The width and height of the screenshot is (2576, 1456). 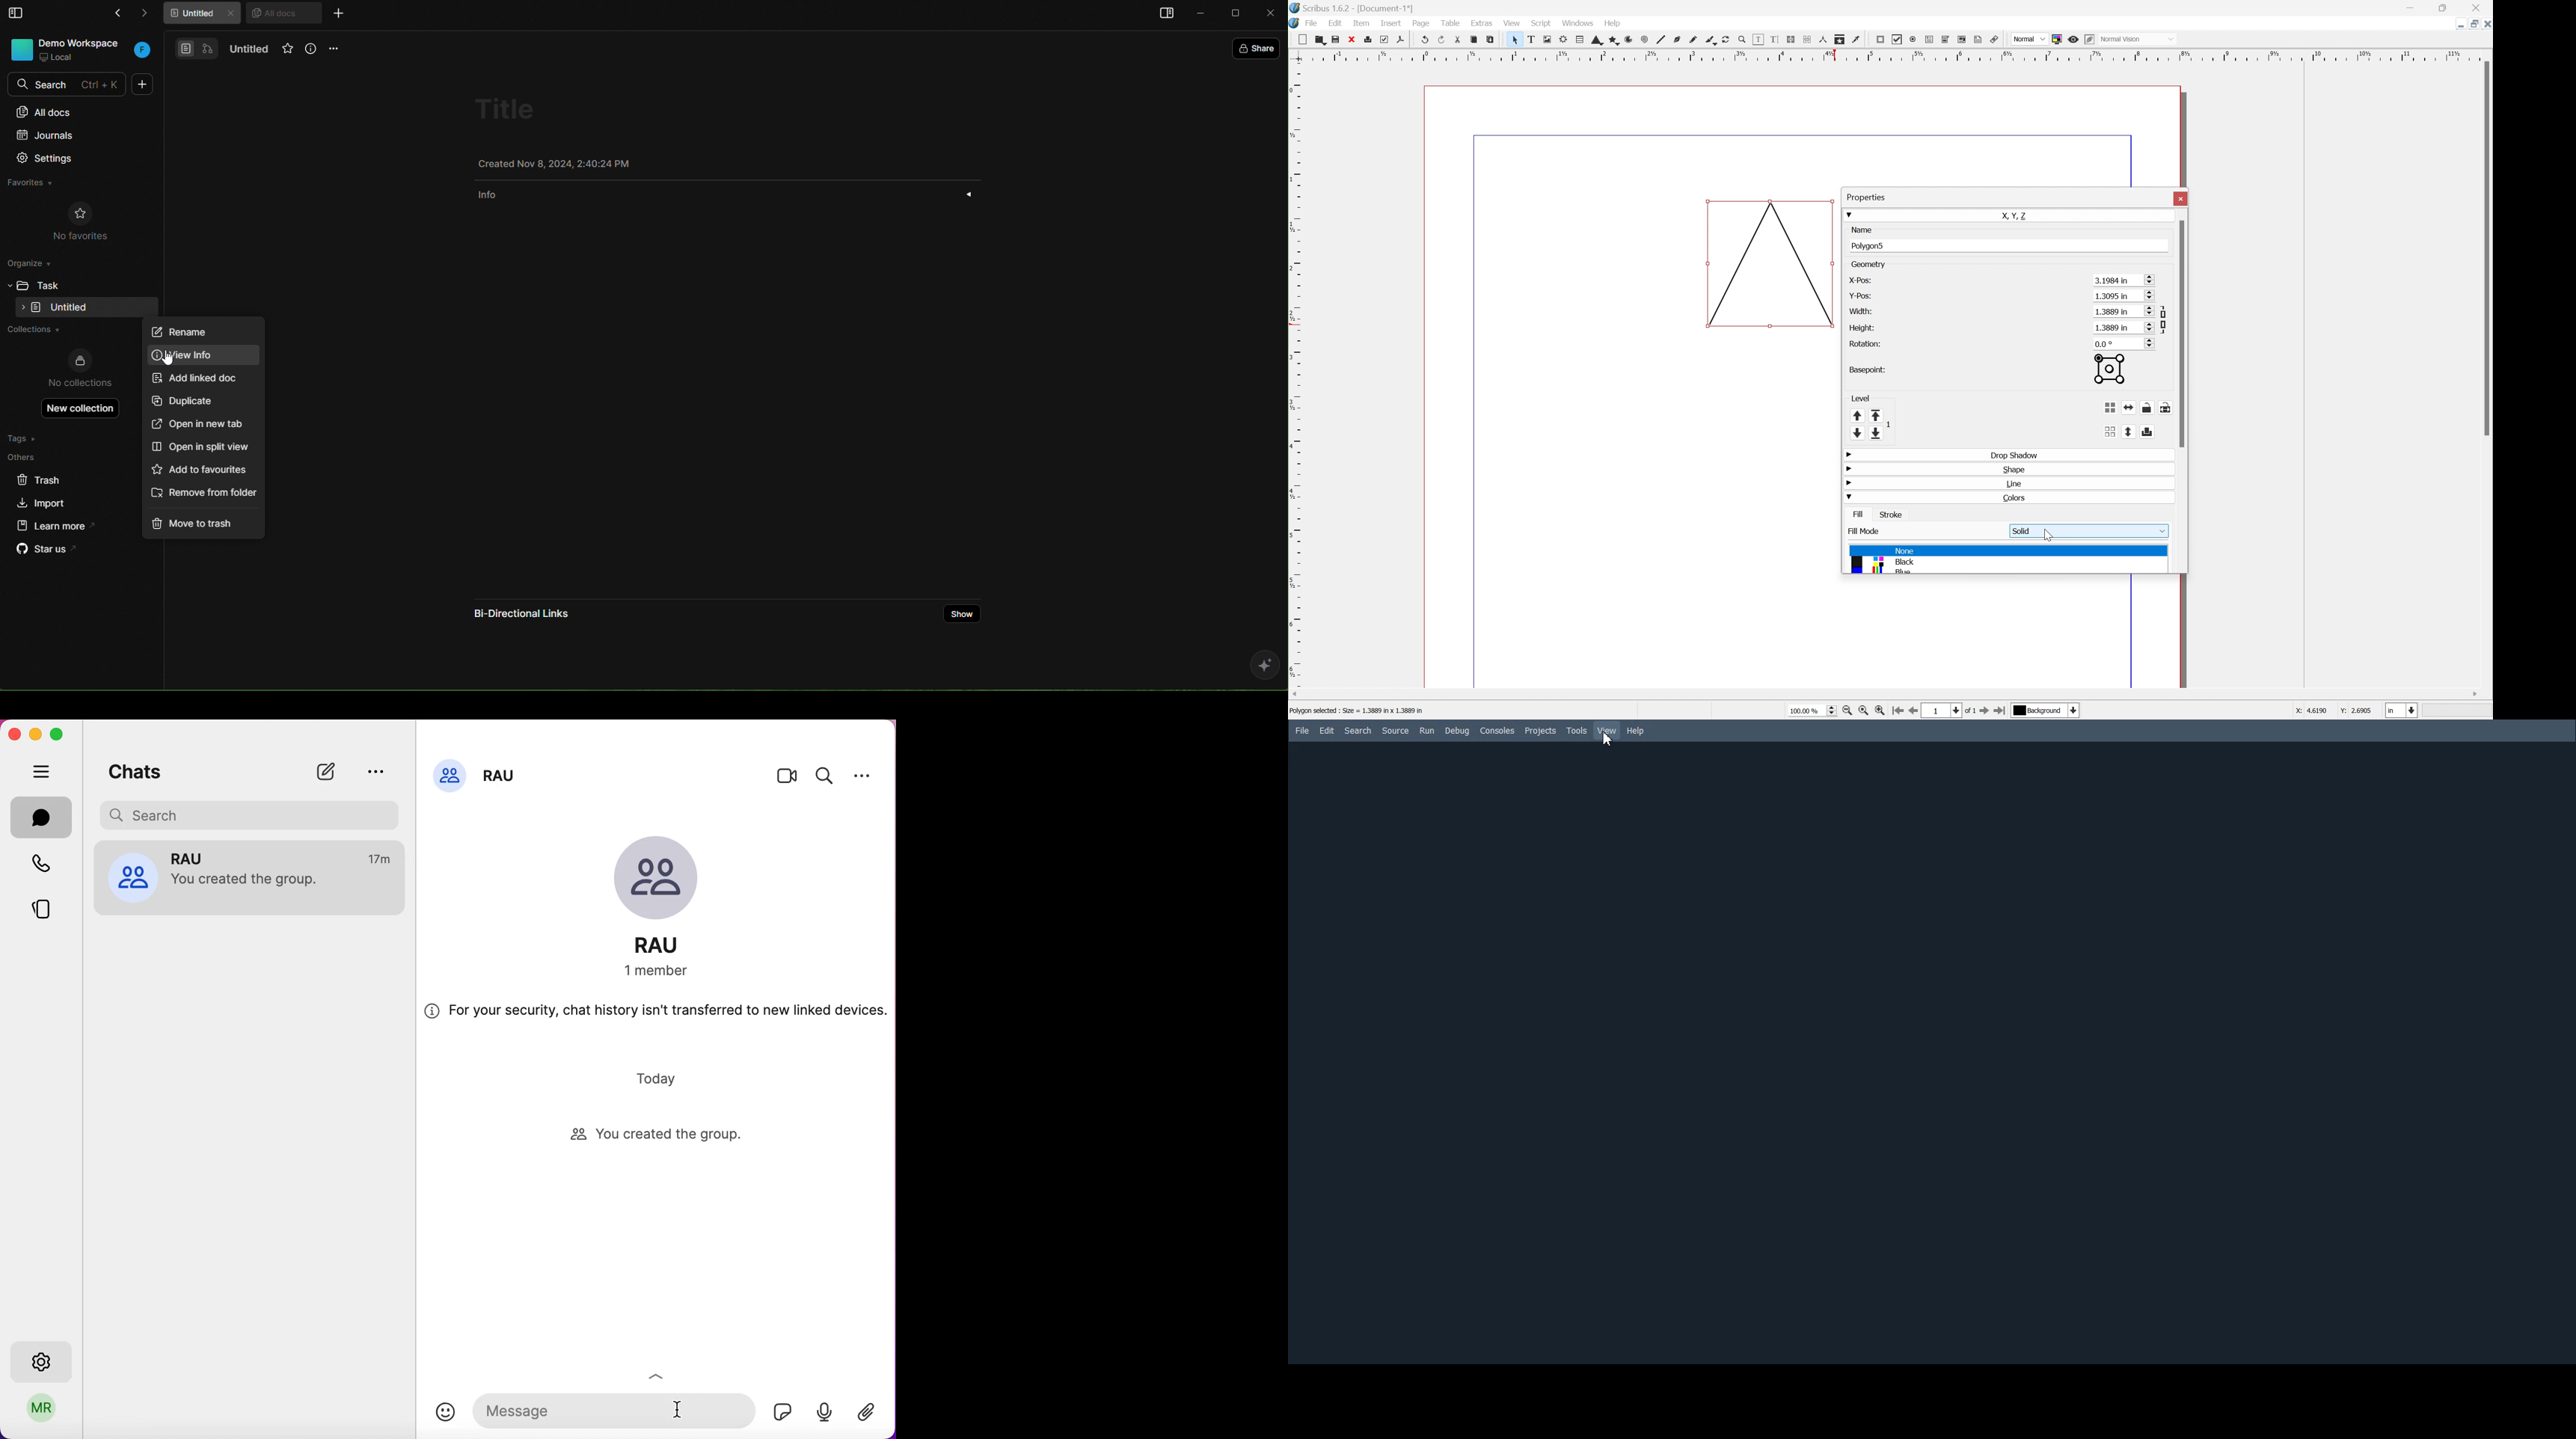 What do you see at coordinates (2024, 215) in the screenshot?
I see `X, Y, Z` at bounding box center [2024, 215].